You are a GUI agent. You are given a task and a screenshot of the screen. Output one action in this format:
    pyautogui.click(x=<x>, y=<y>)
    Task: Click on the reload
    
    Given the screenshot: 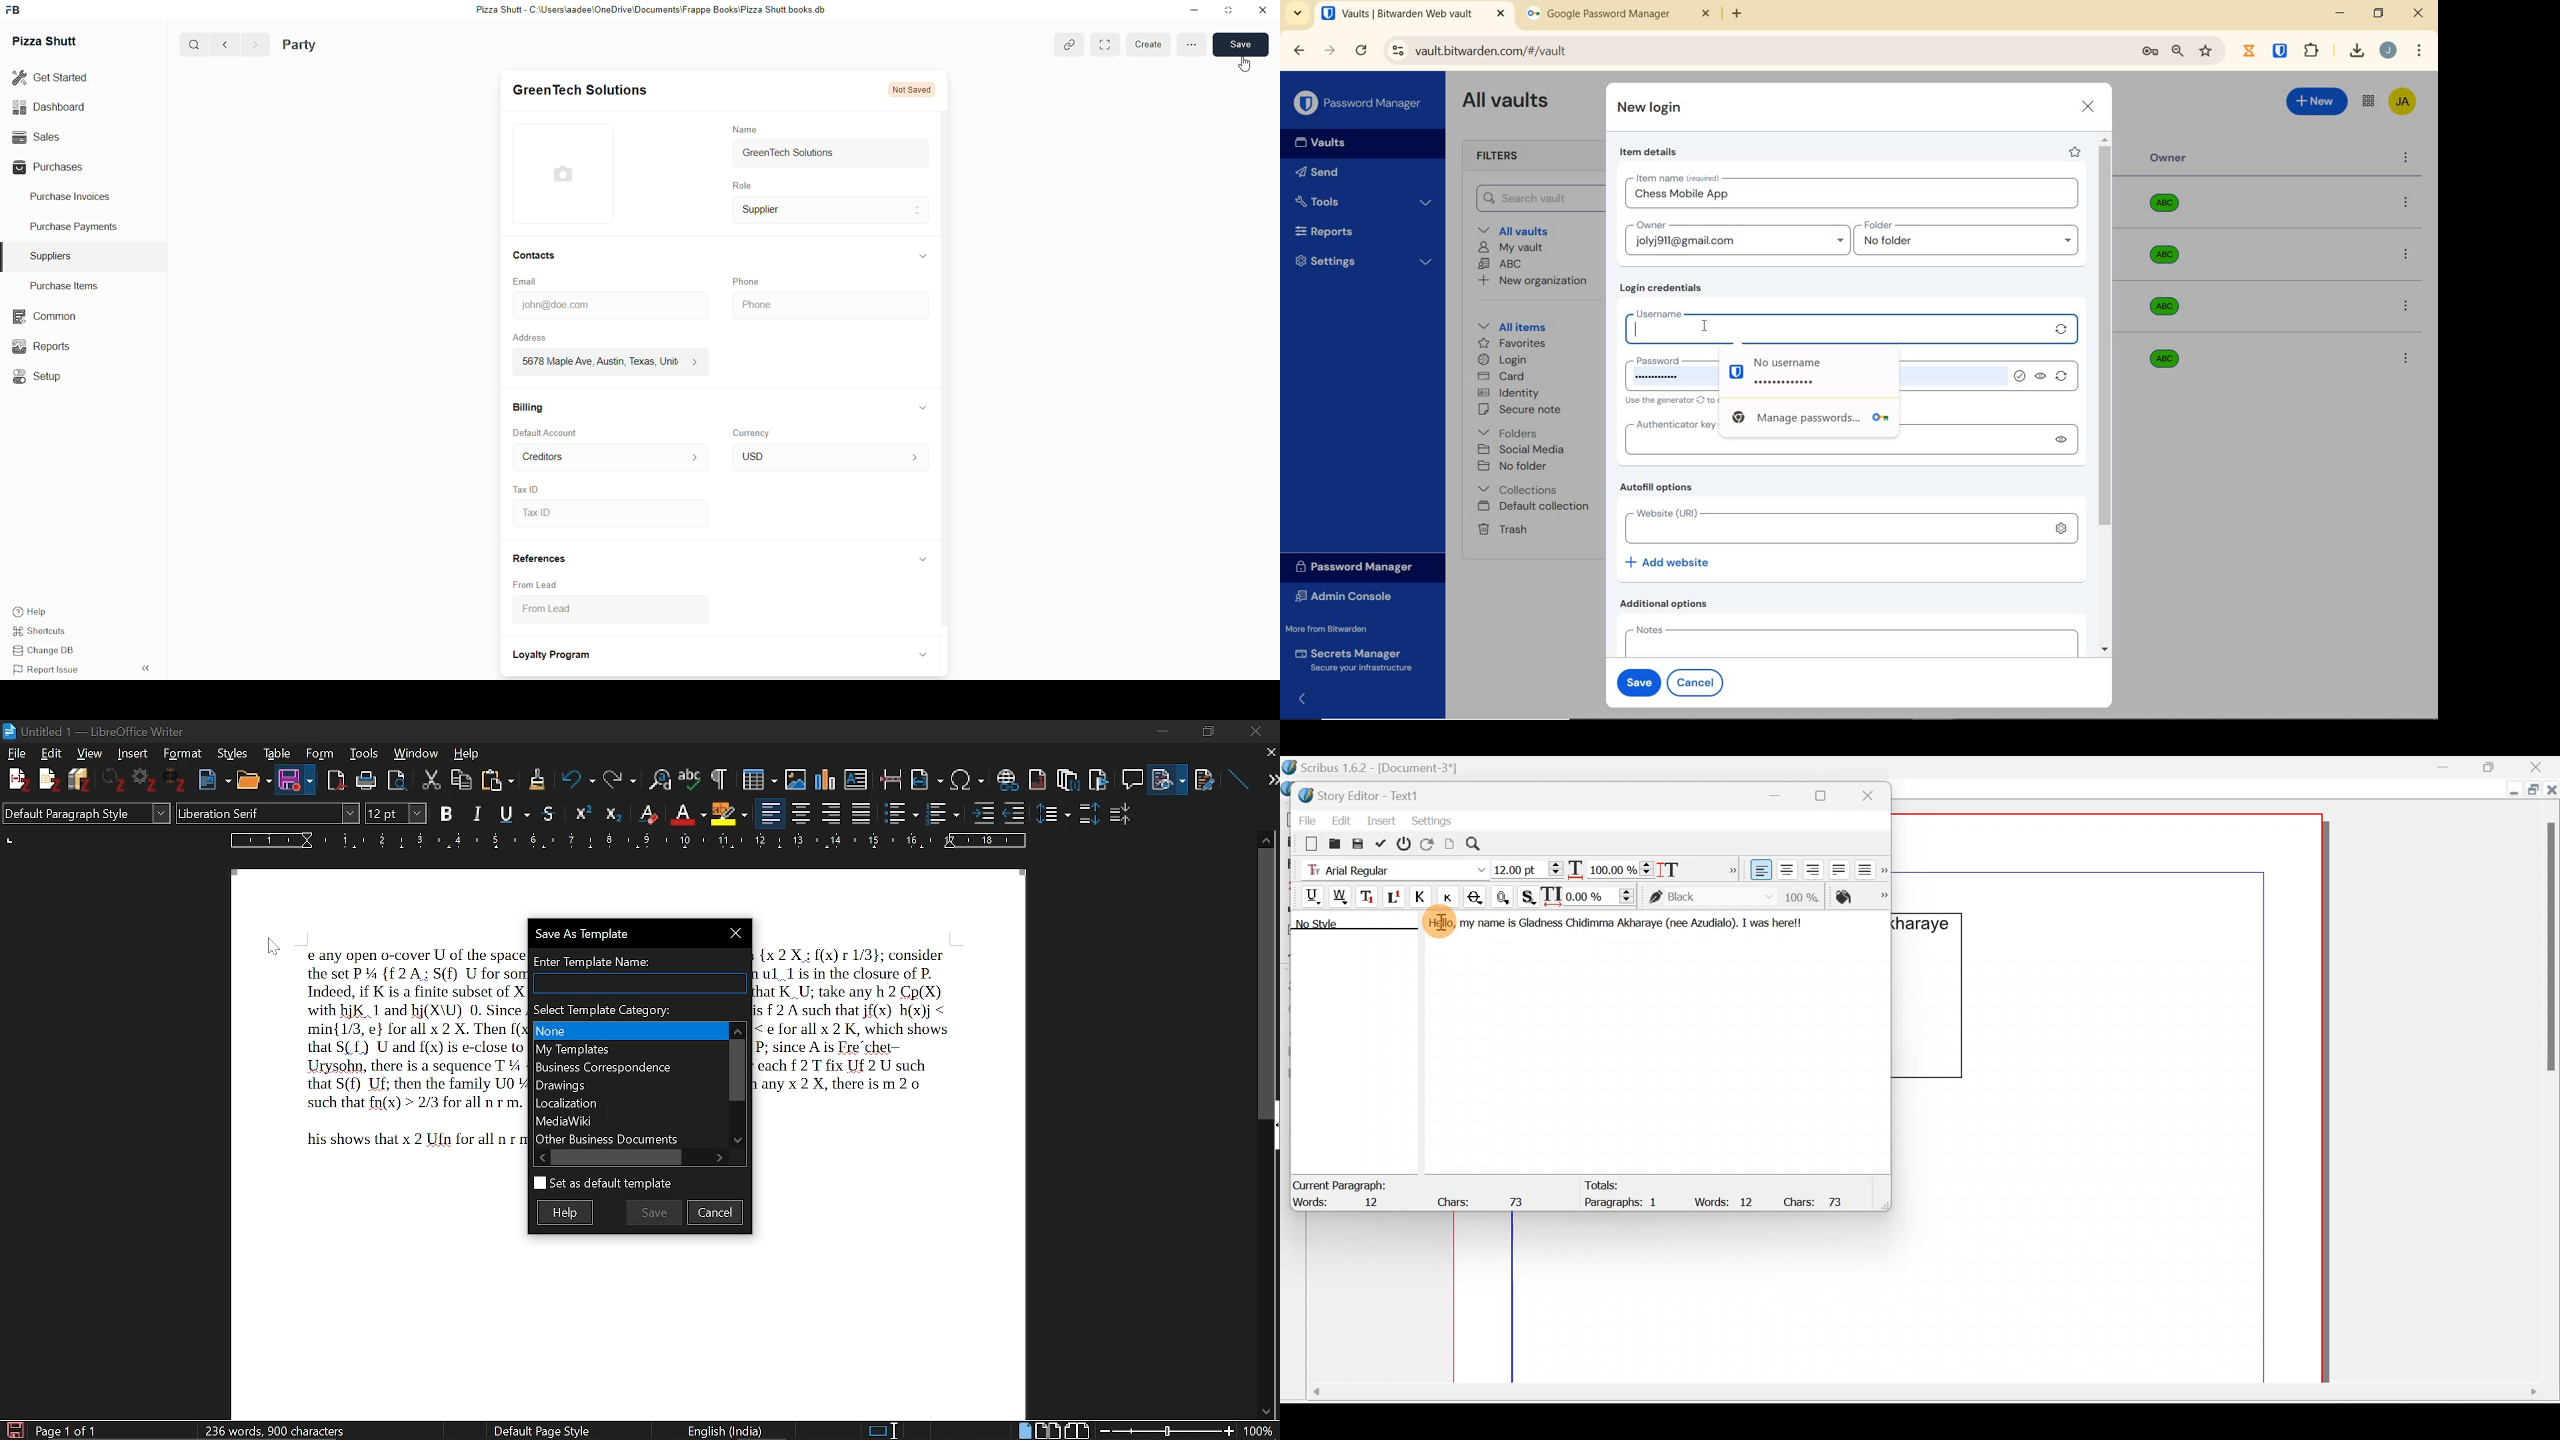 What is the action you would take?
    pyautogui.click(x=1361, y=52)
    